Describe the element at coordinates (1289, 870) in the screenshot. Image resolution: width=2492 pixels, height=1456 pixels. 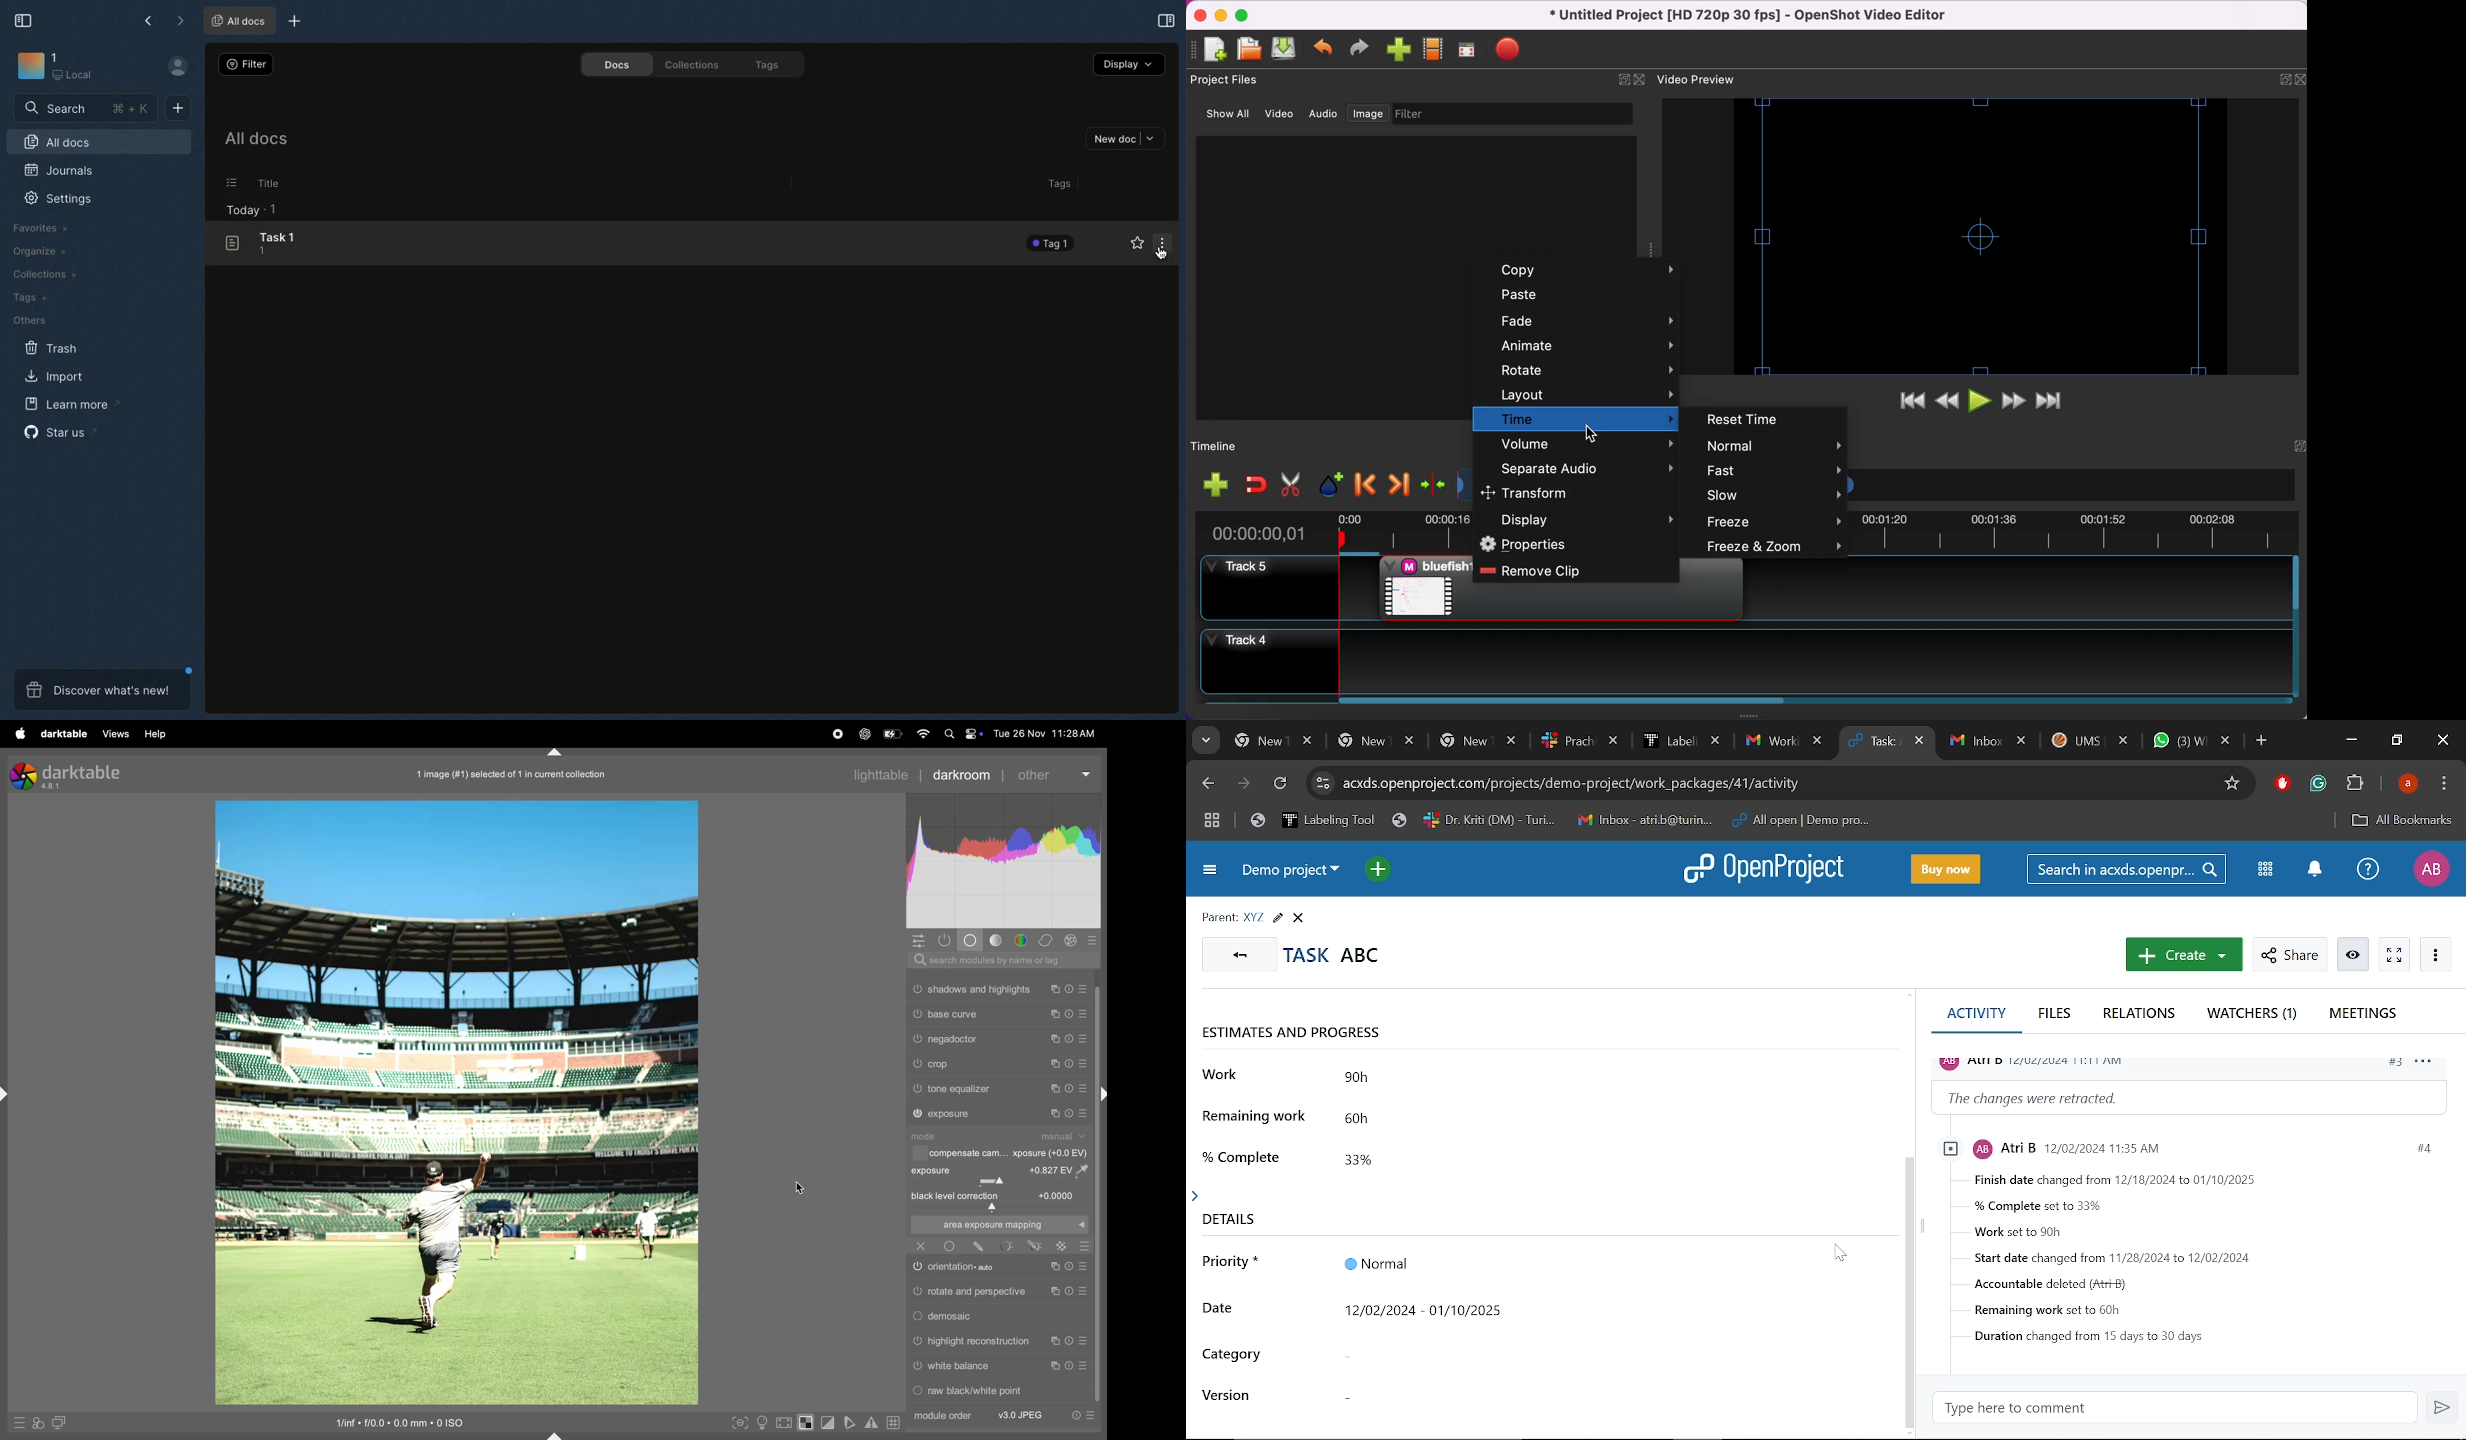
I see `Current project` at that location.